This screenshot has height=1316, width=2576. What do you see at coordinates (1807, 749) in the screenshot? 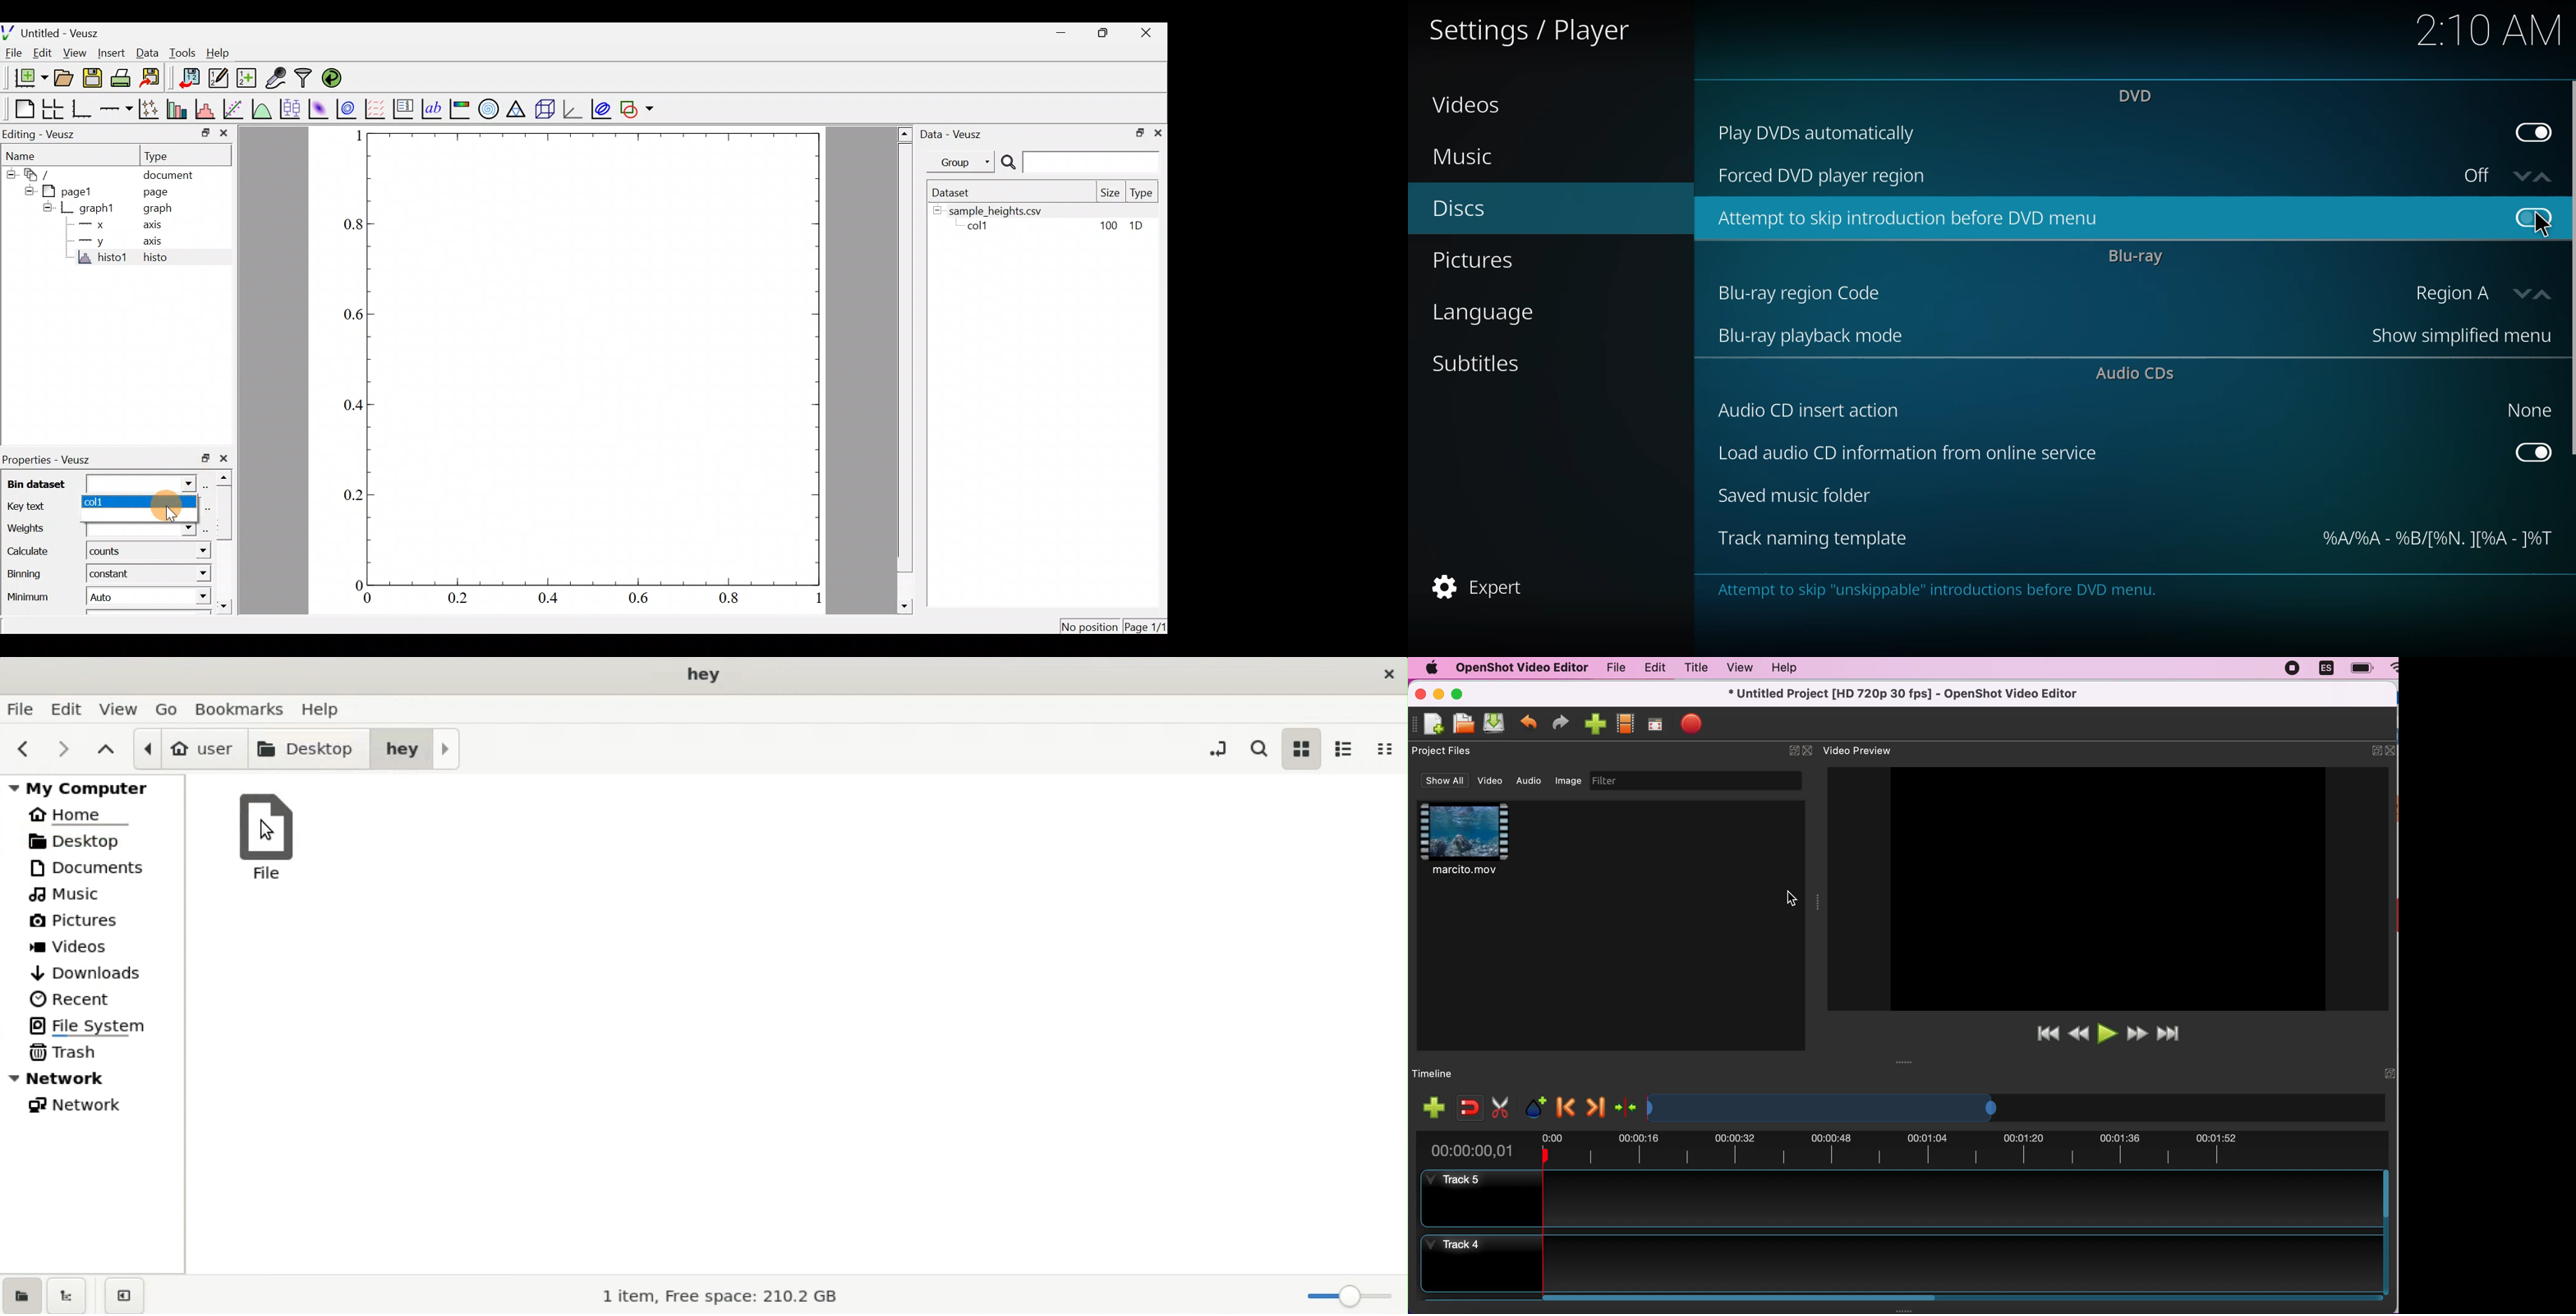
I see `close` at bounding box center [1807, 749].